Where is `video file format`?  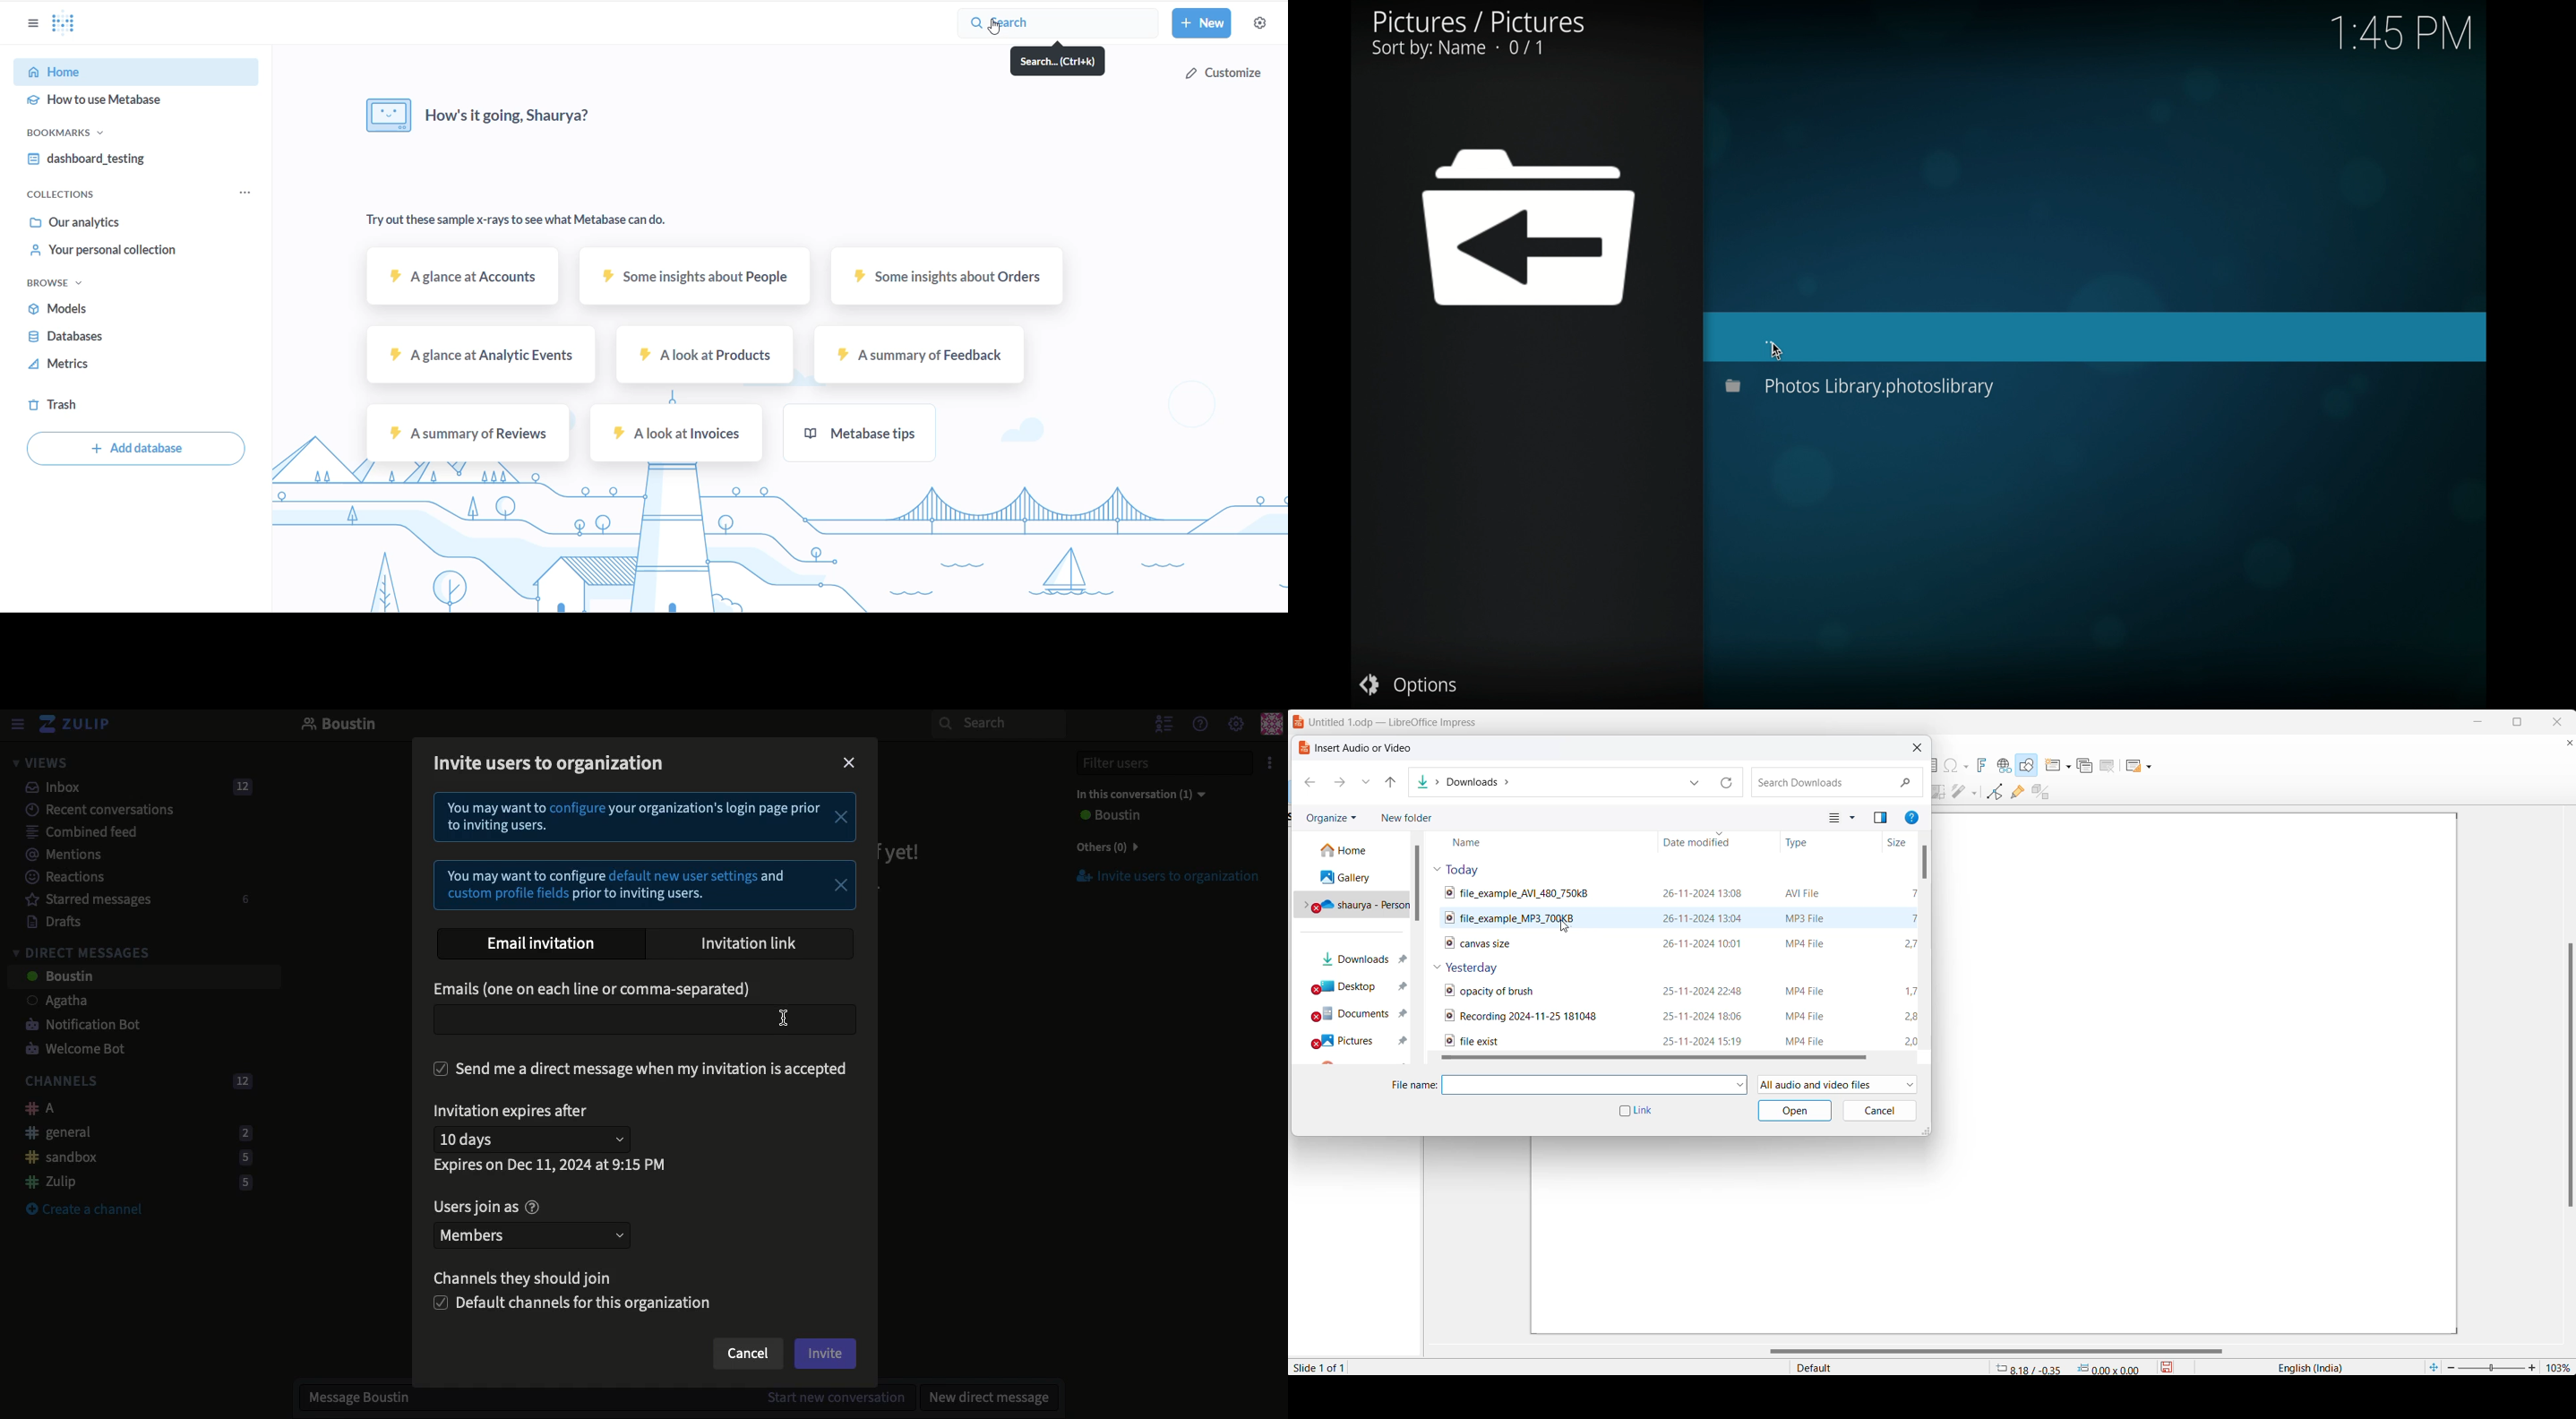 video file format is located at coordinates (1807, 893).